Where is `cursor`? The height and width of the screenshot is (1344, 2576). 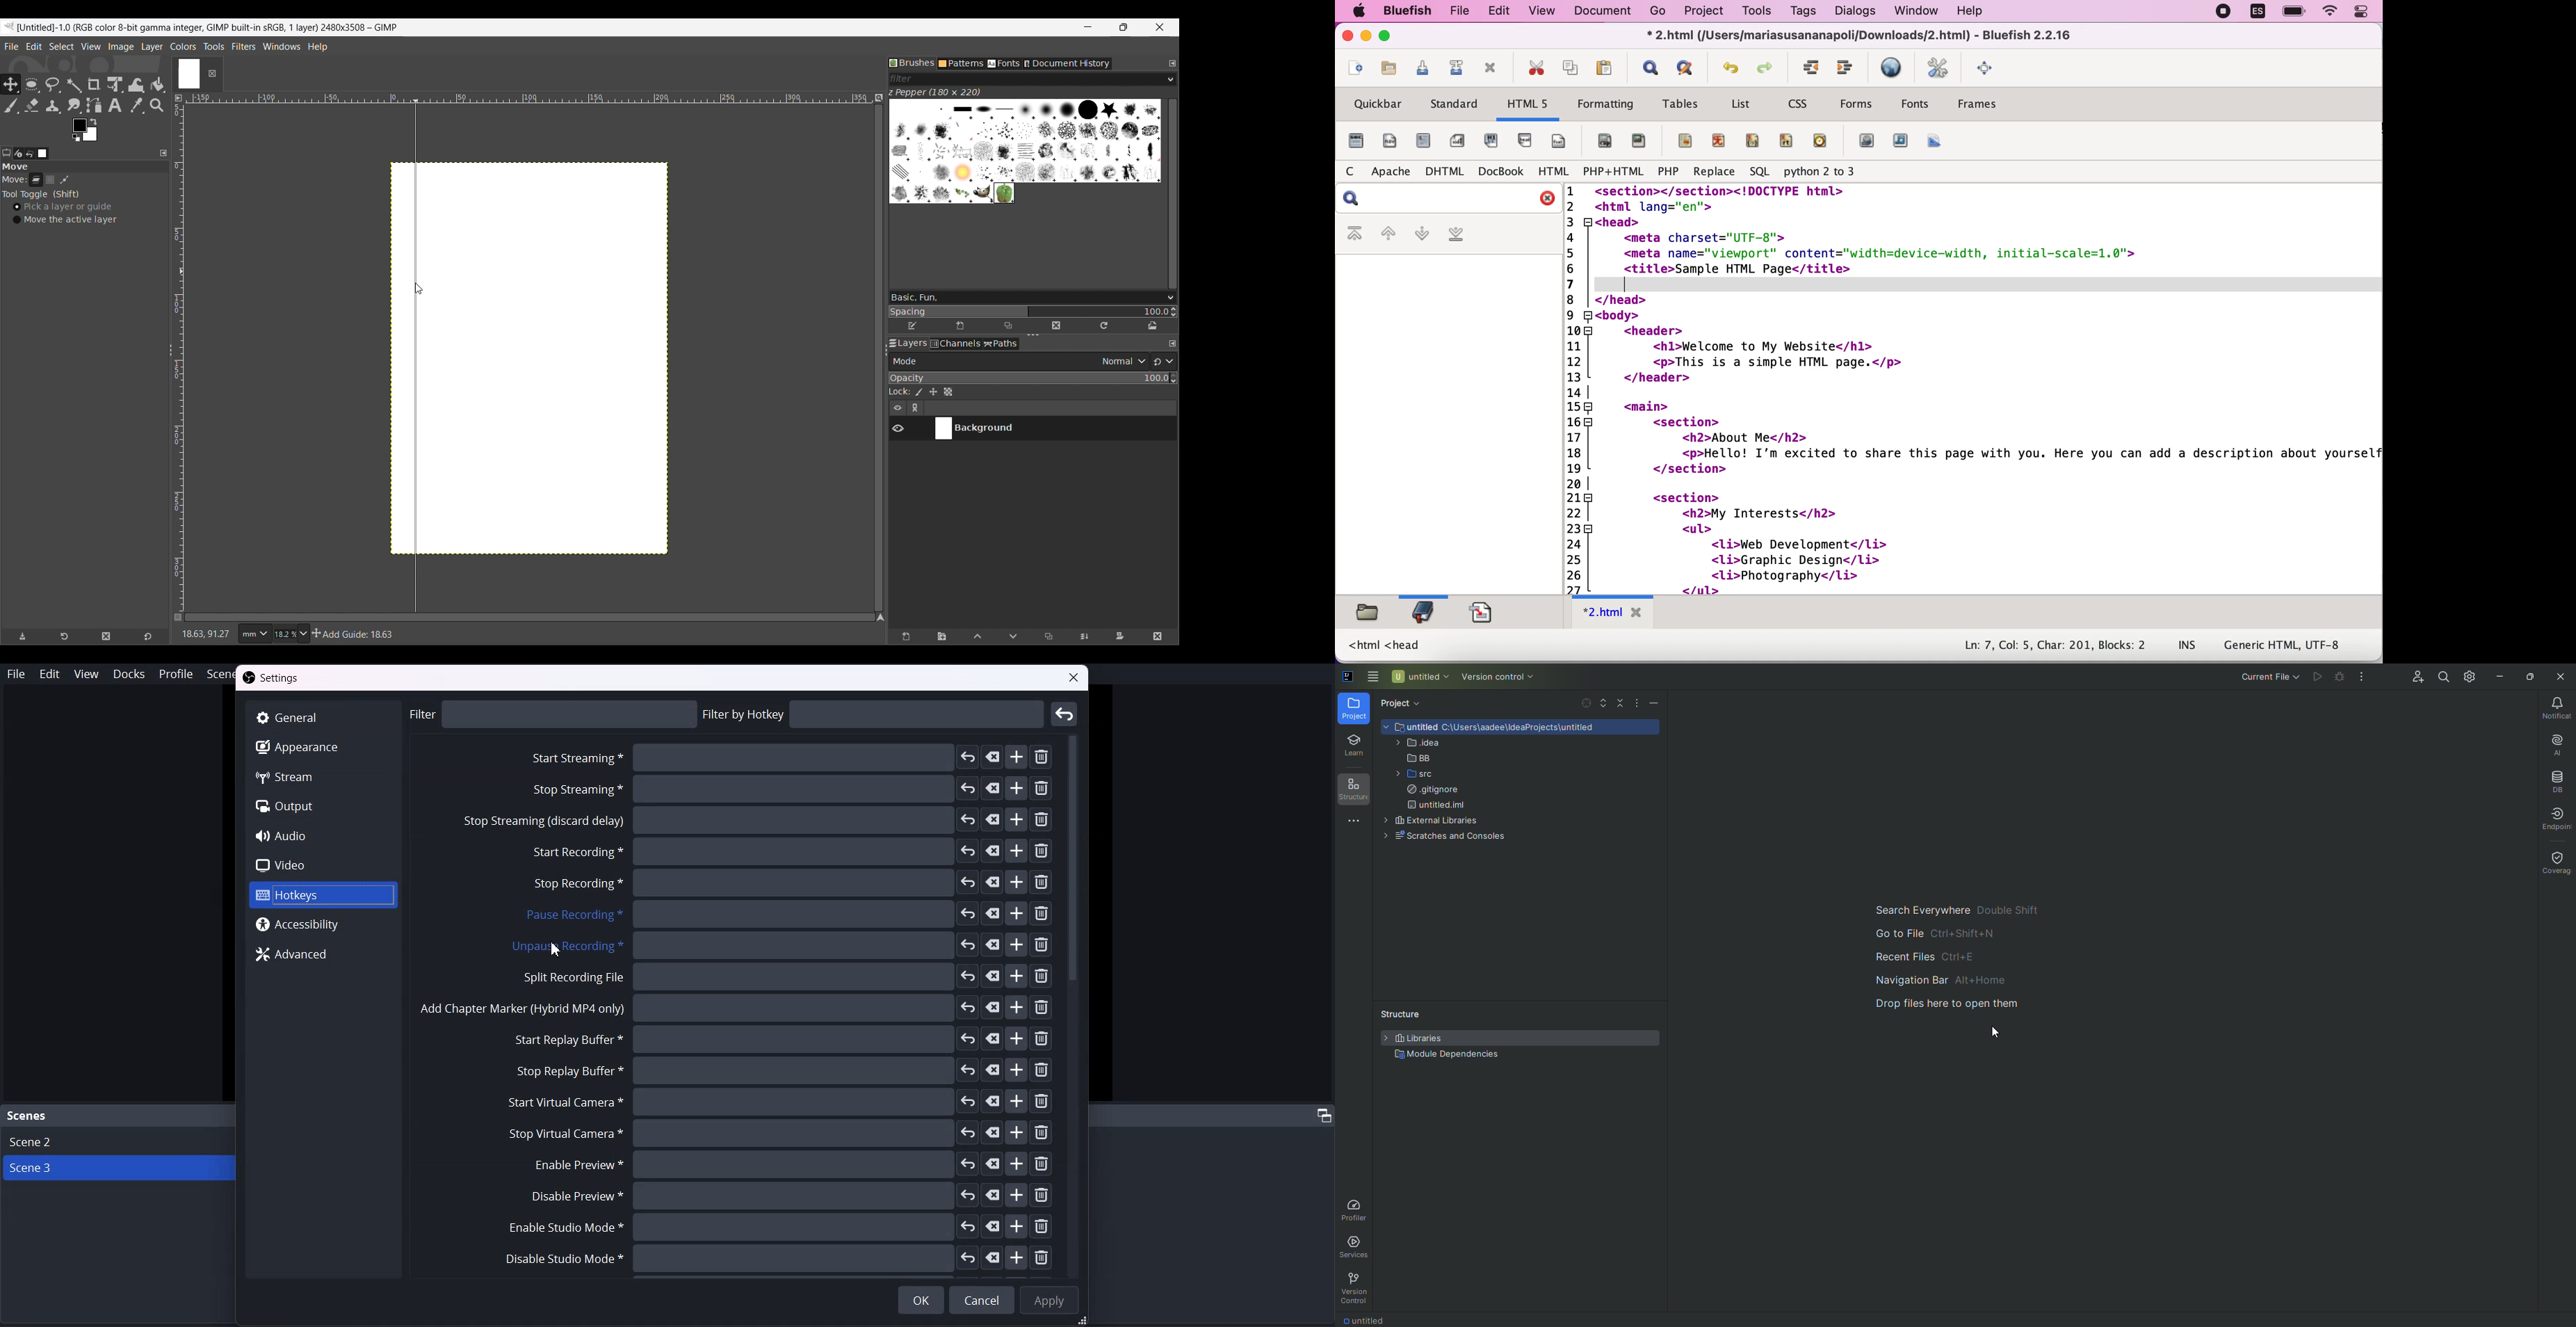
cursor is located at coordinates (416, 285).